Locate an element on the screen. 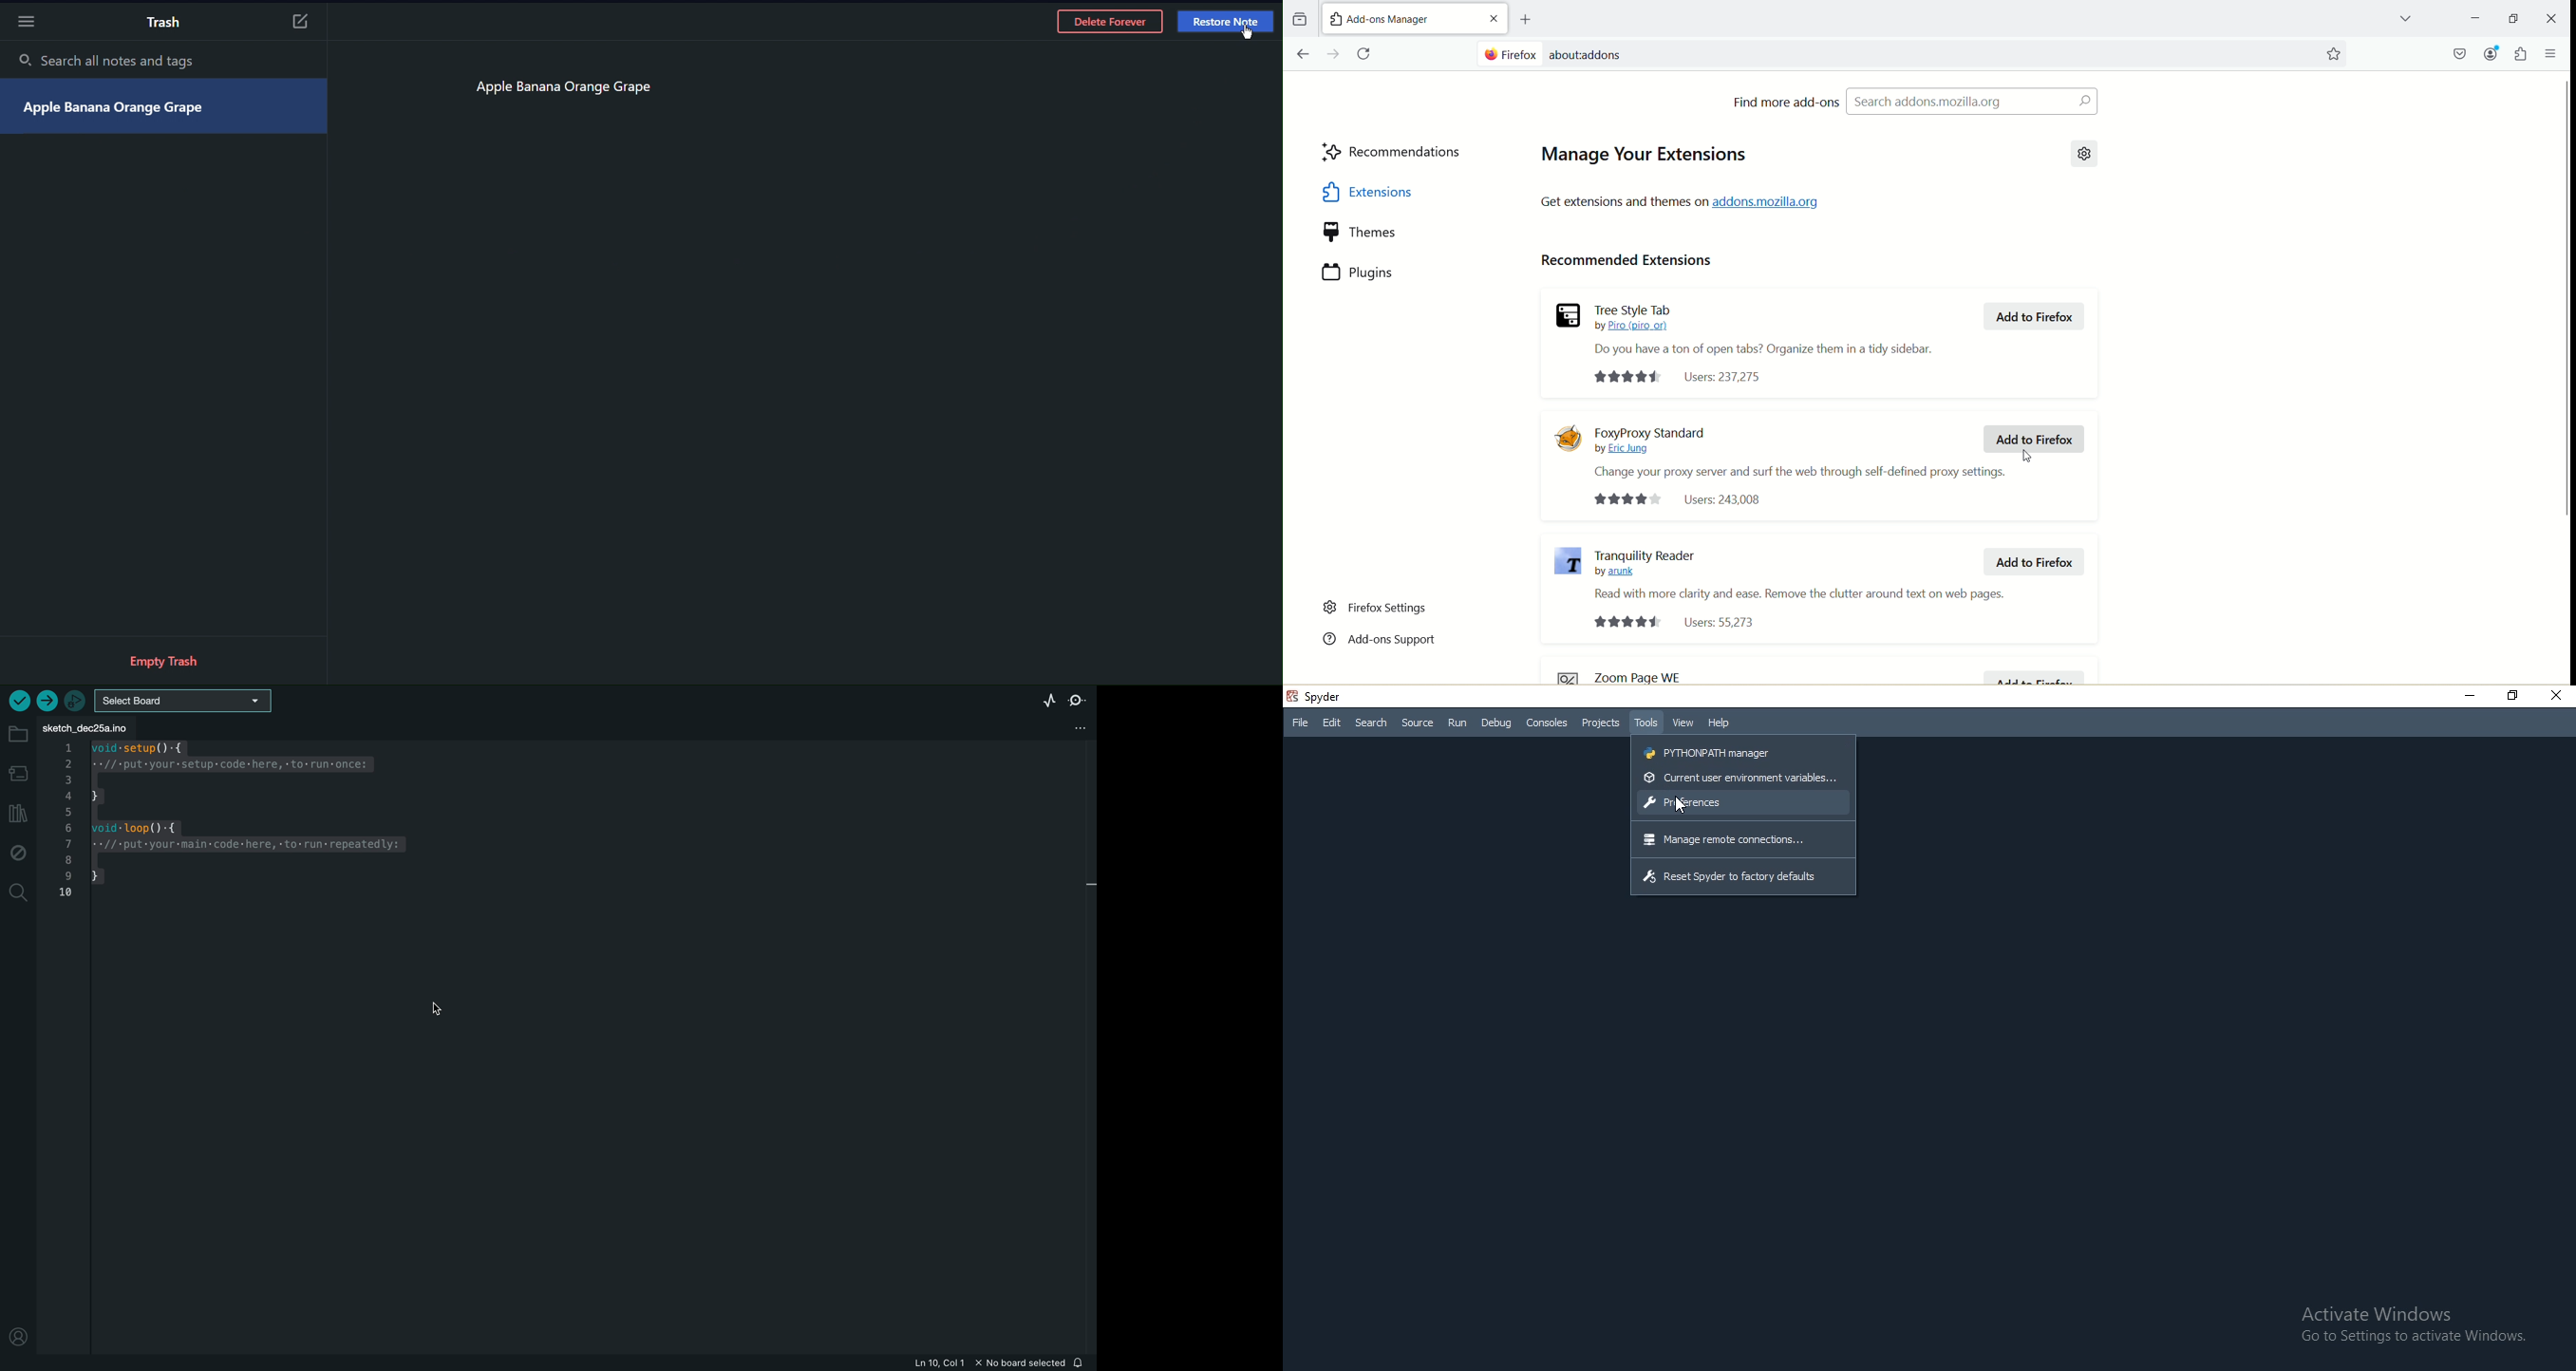  Debug is located at coordinates (1495, 723).